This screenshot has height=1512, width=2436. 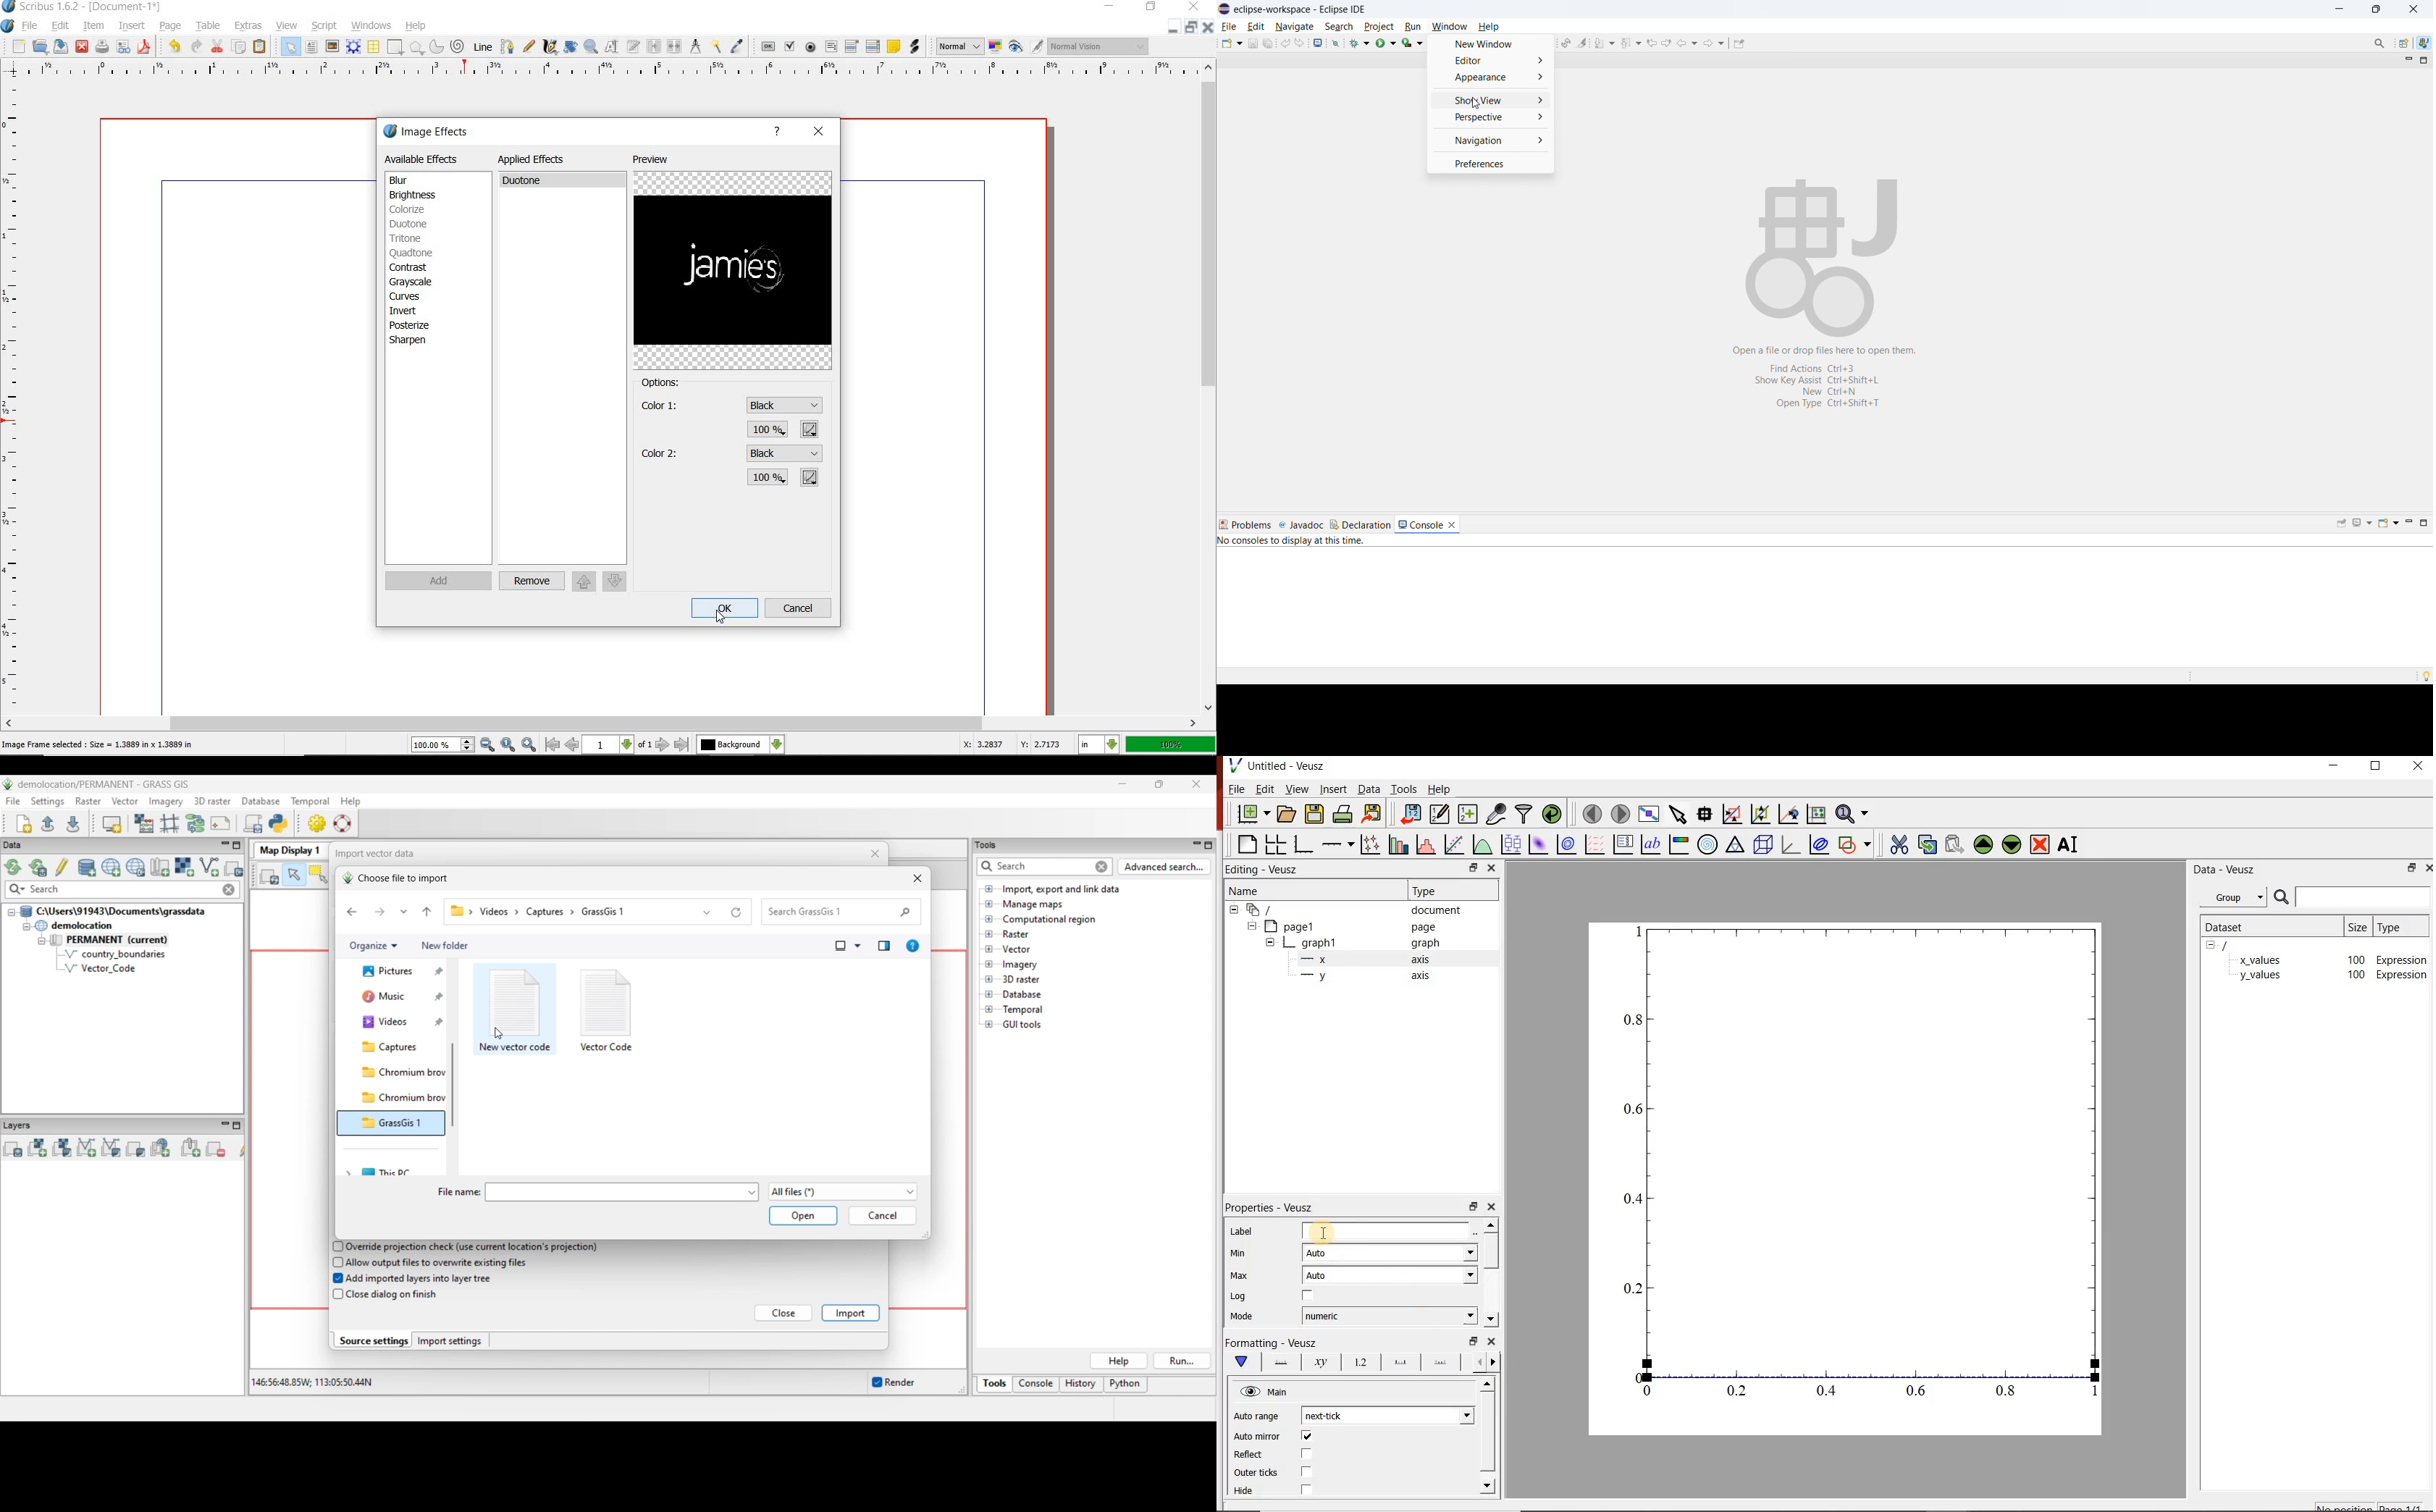 I want to click on unlink text frames, so click(x=674, y=46).